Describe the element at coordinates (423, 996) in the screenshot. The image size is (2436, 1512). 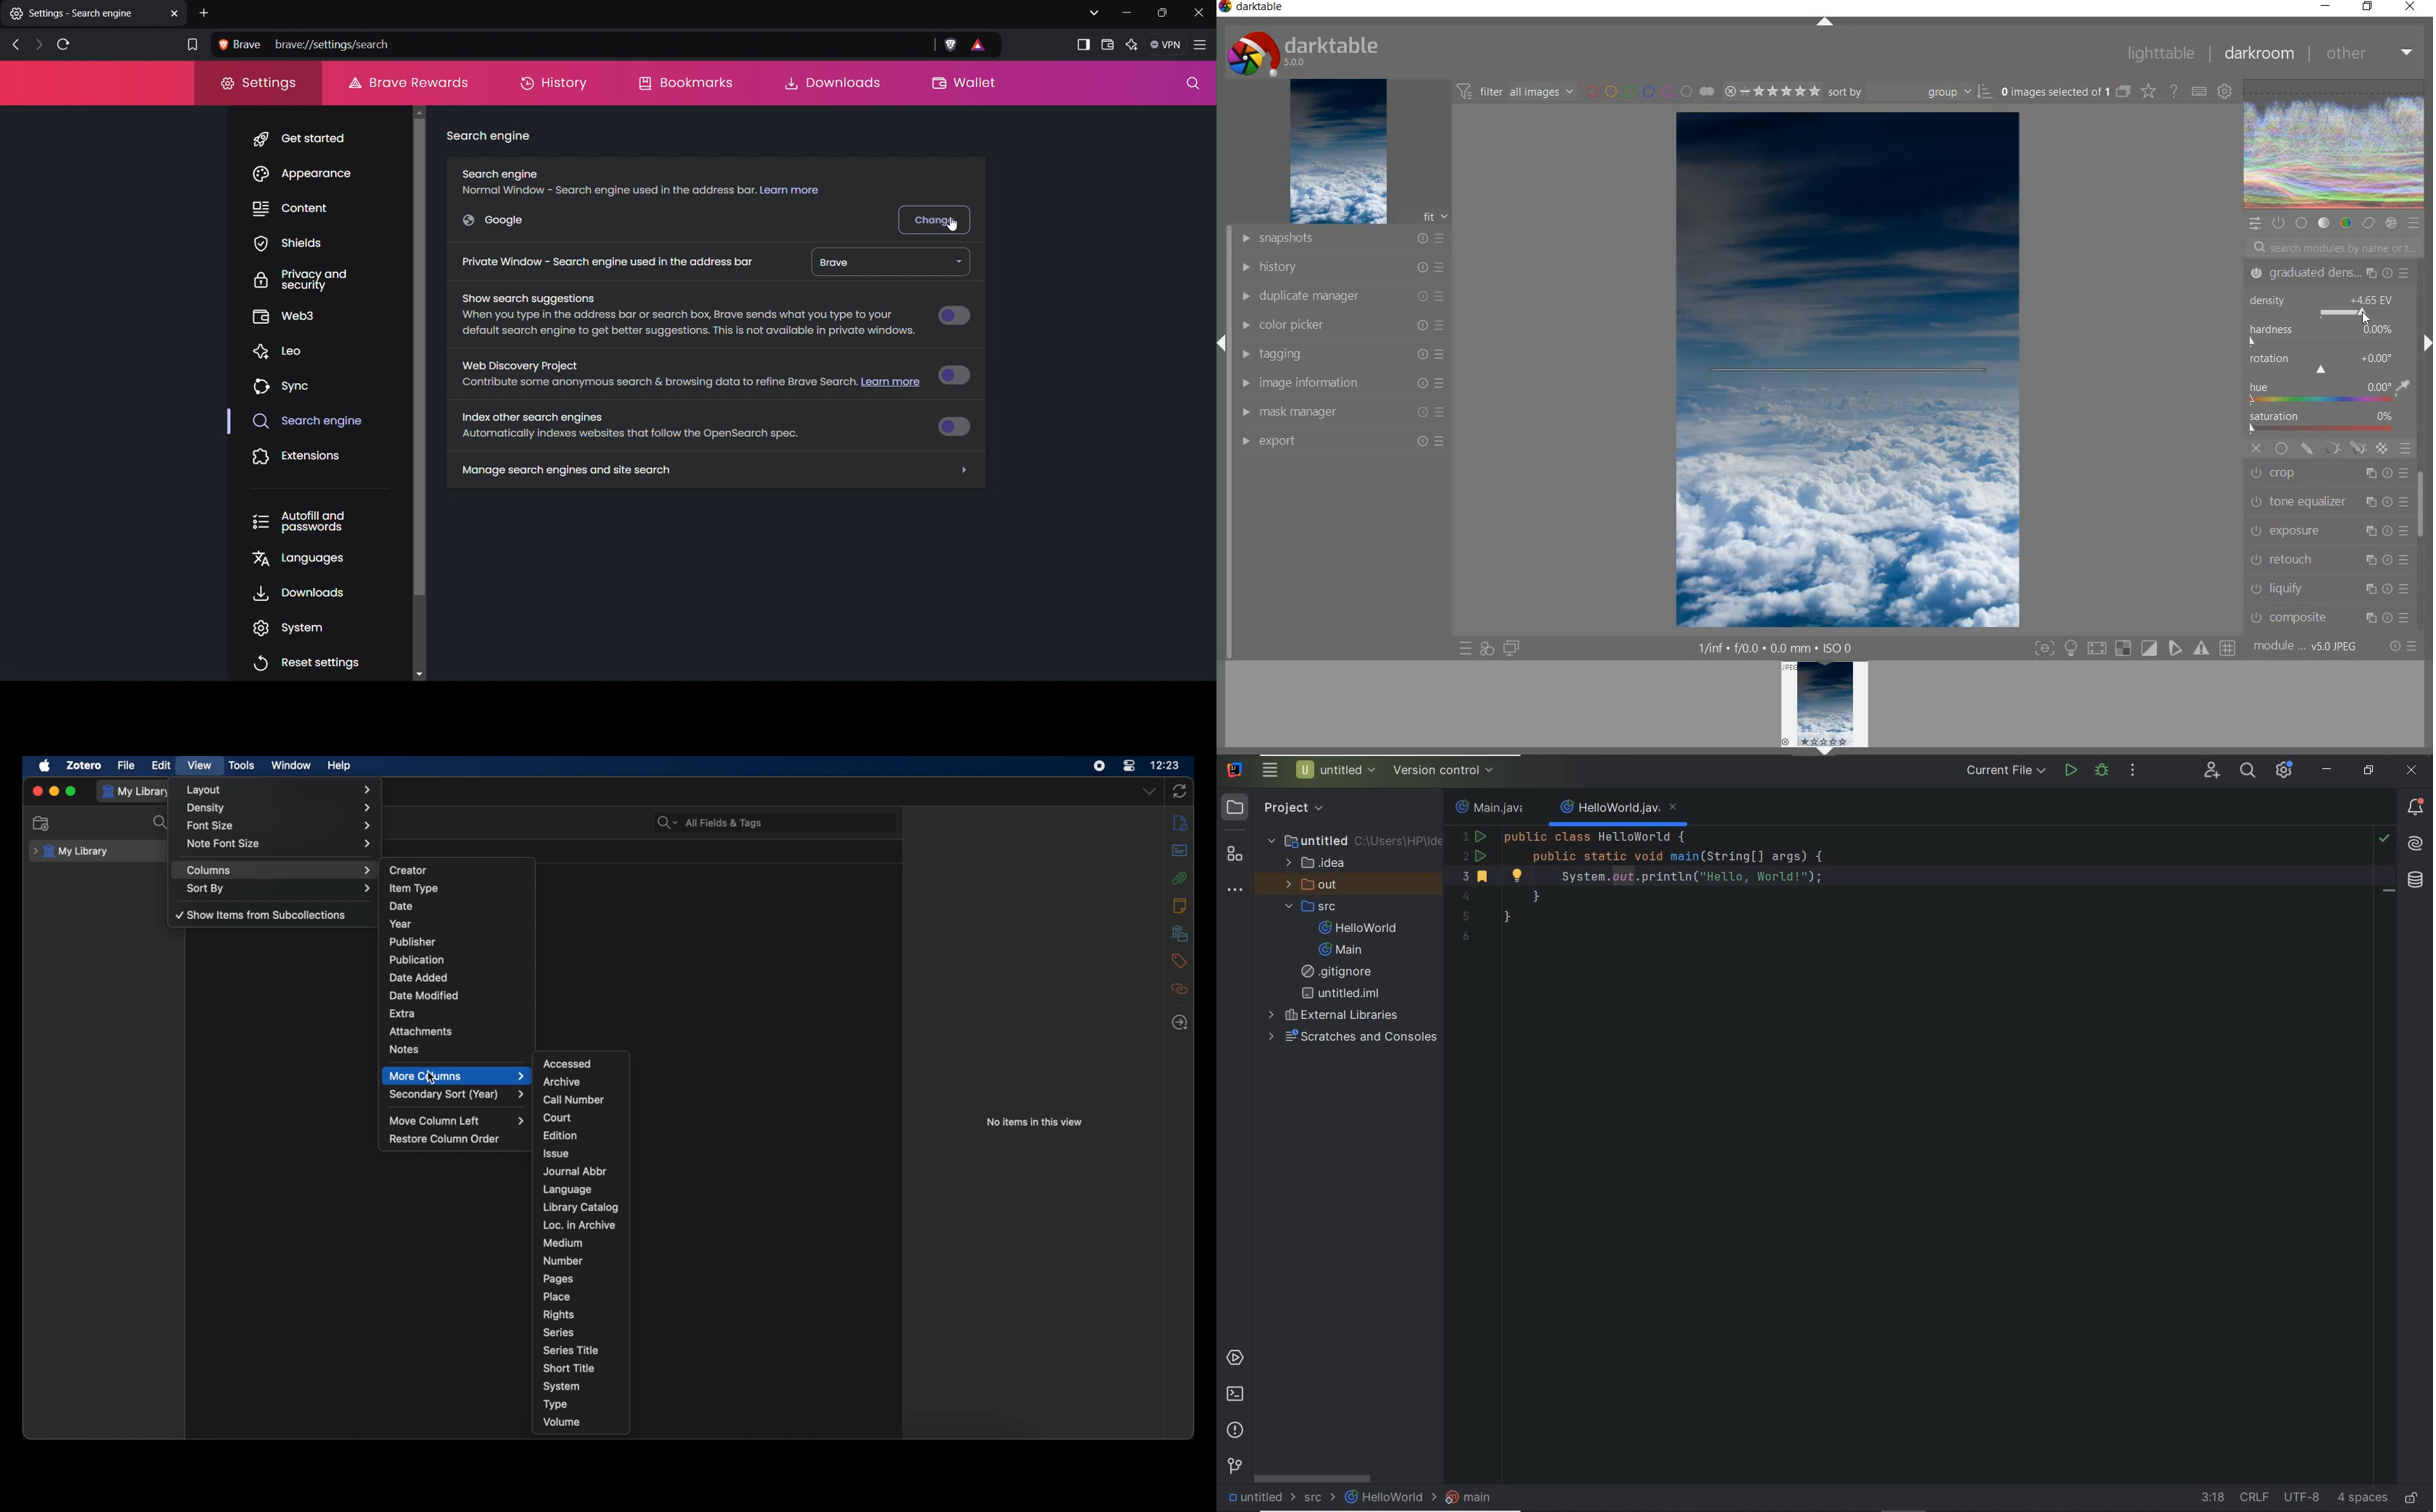
I see `date modified` at that location.